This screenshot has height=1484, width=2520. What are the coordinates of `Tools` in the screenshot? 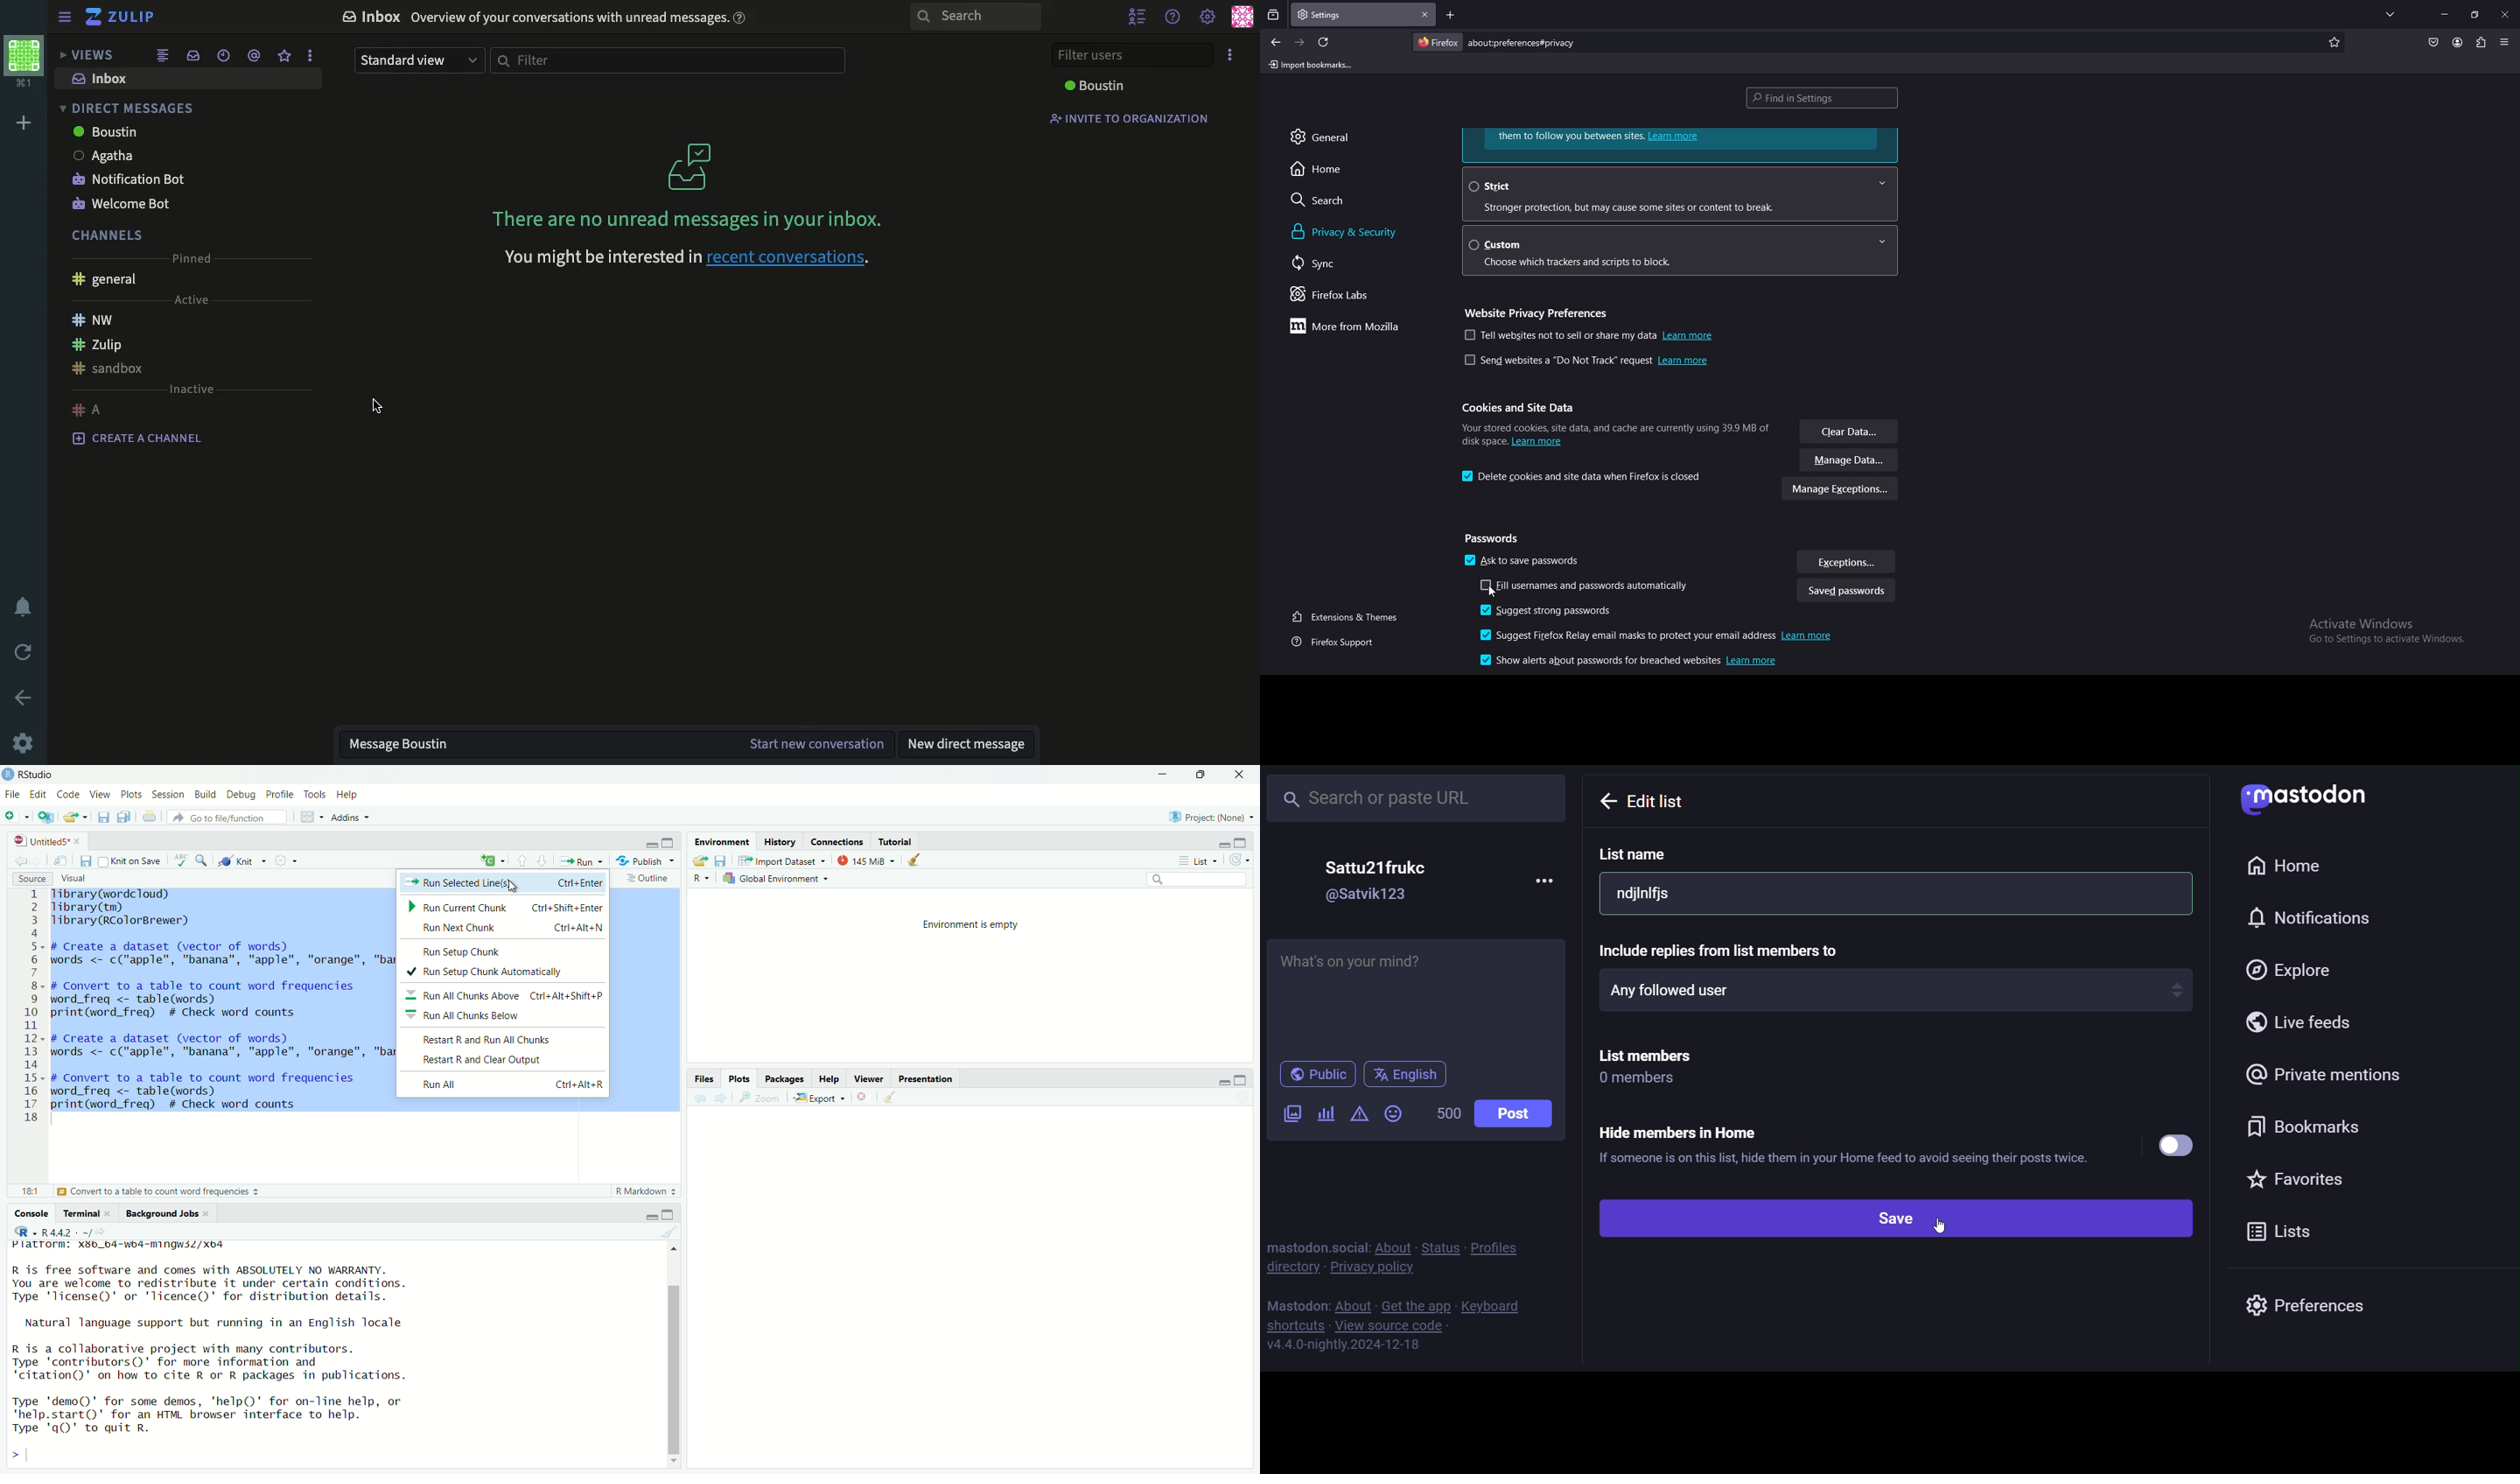 It's located at (314, 793).